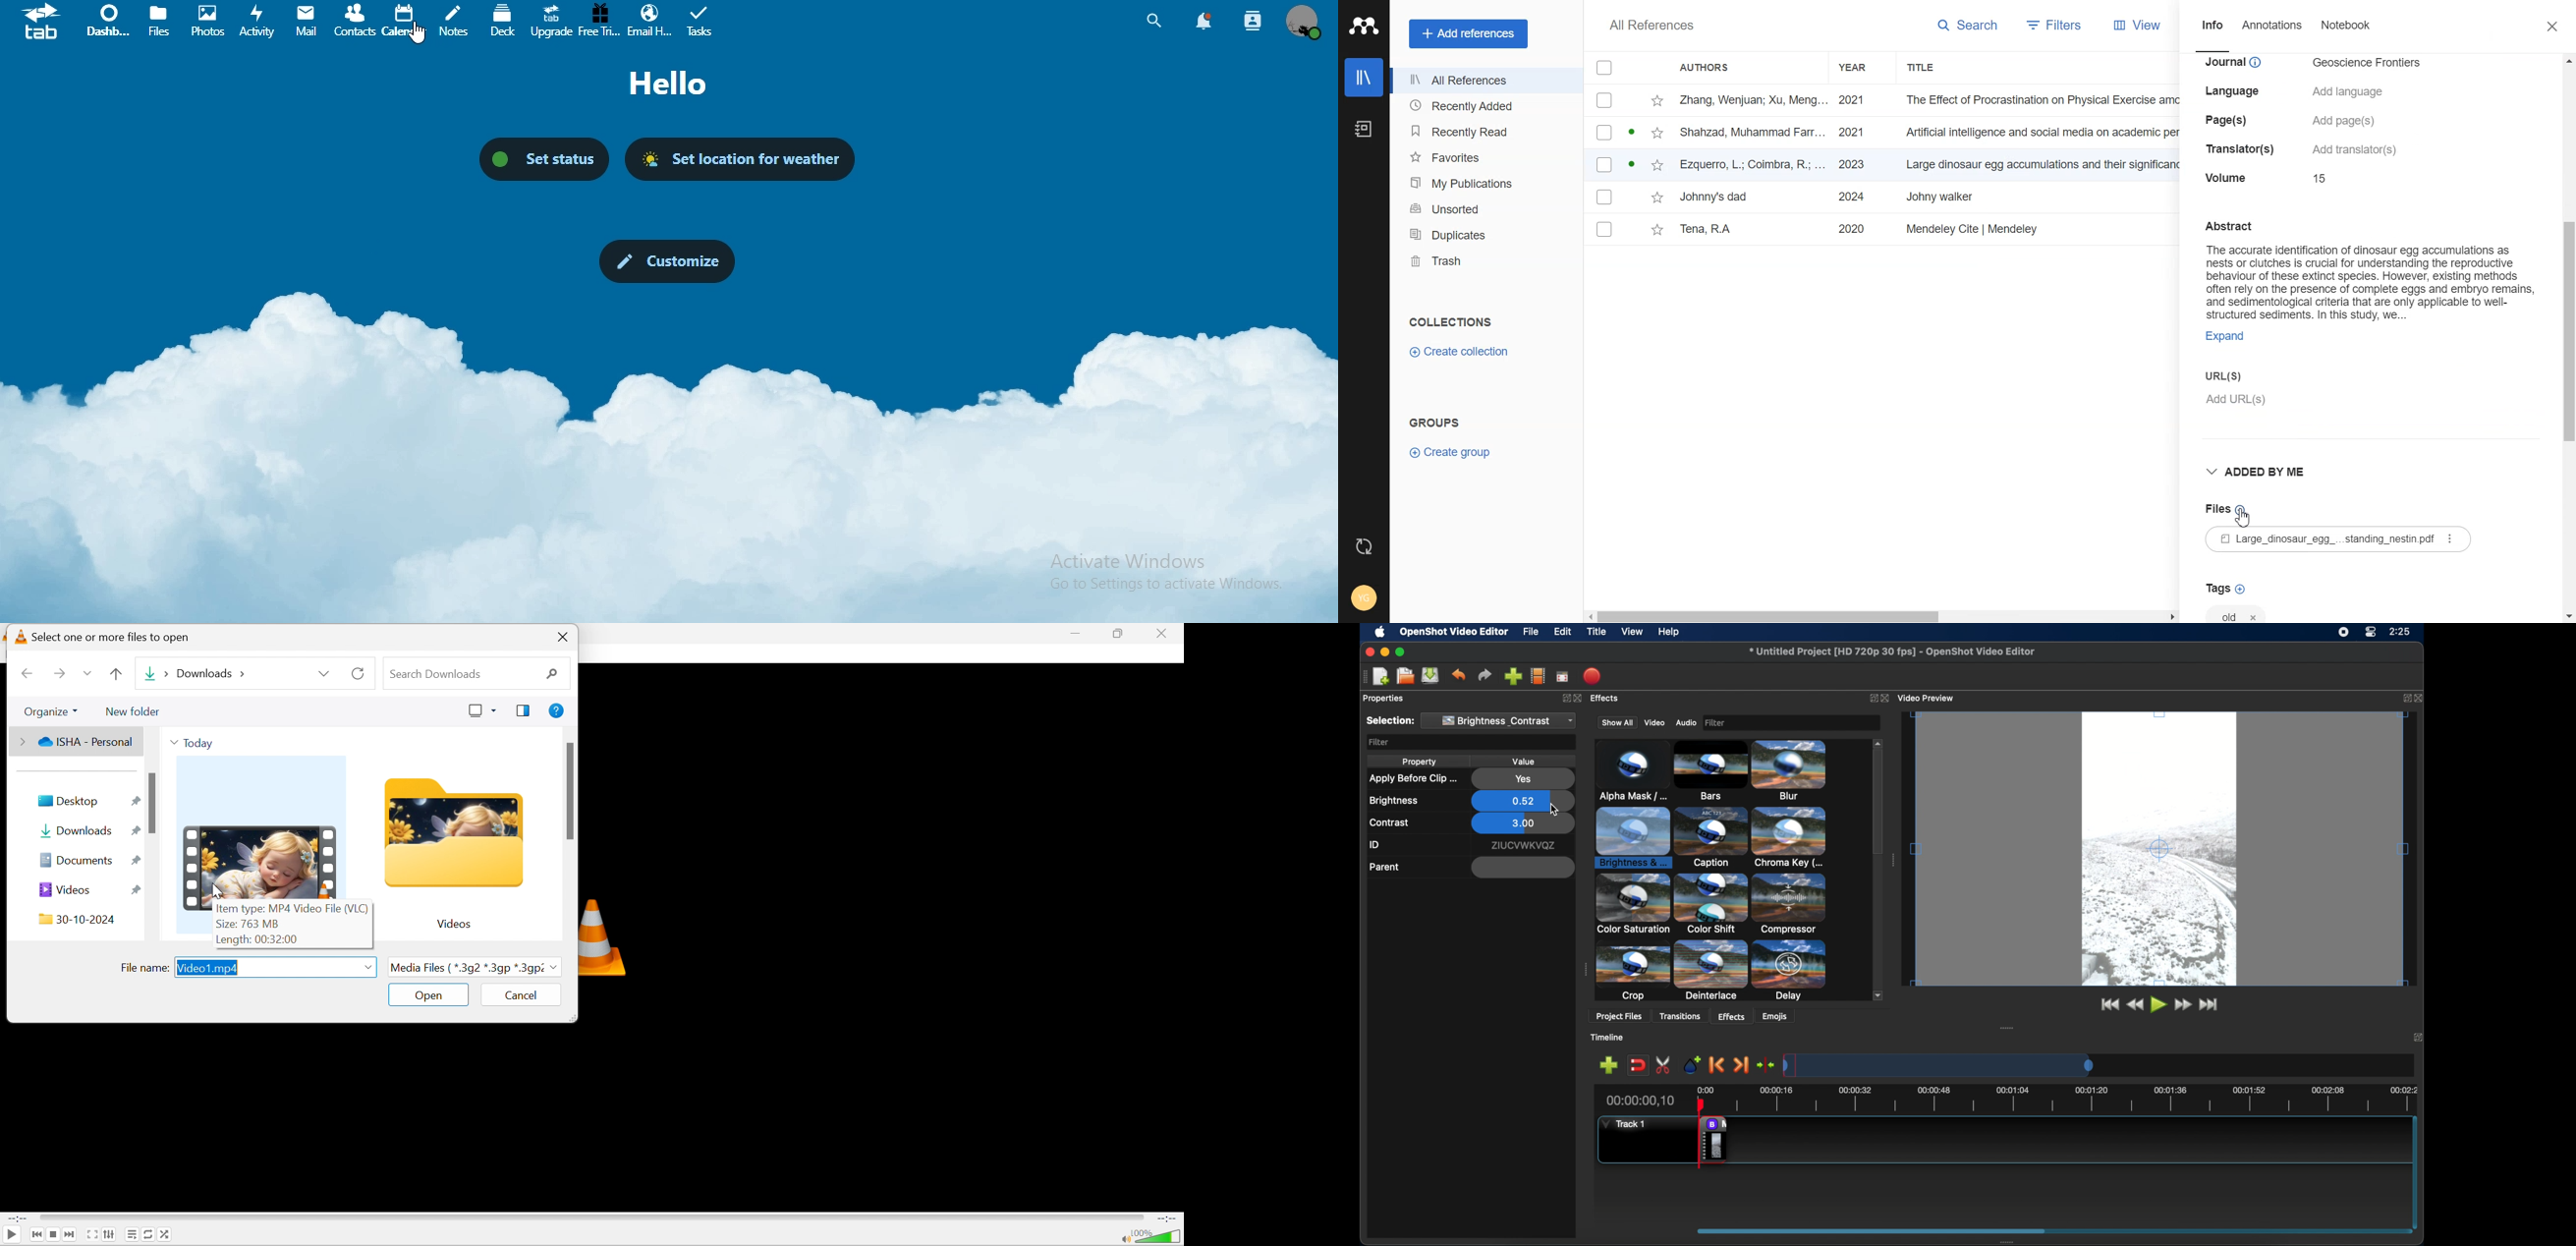 The height and width of the screenshot is (1260, 2576). I want to click on File name:, so click(145, 969).